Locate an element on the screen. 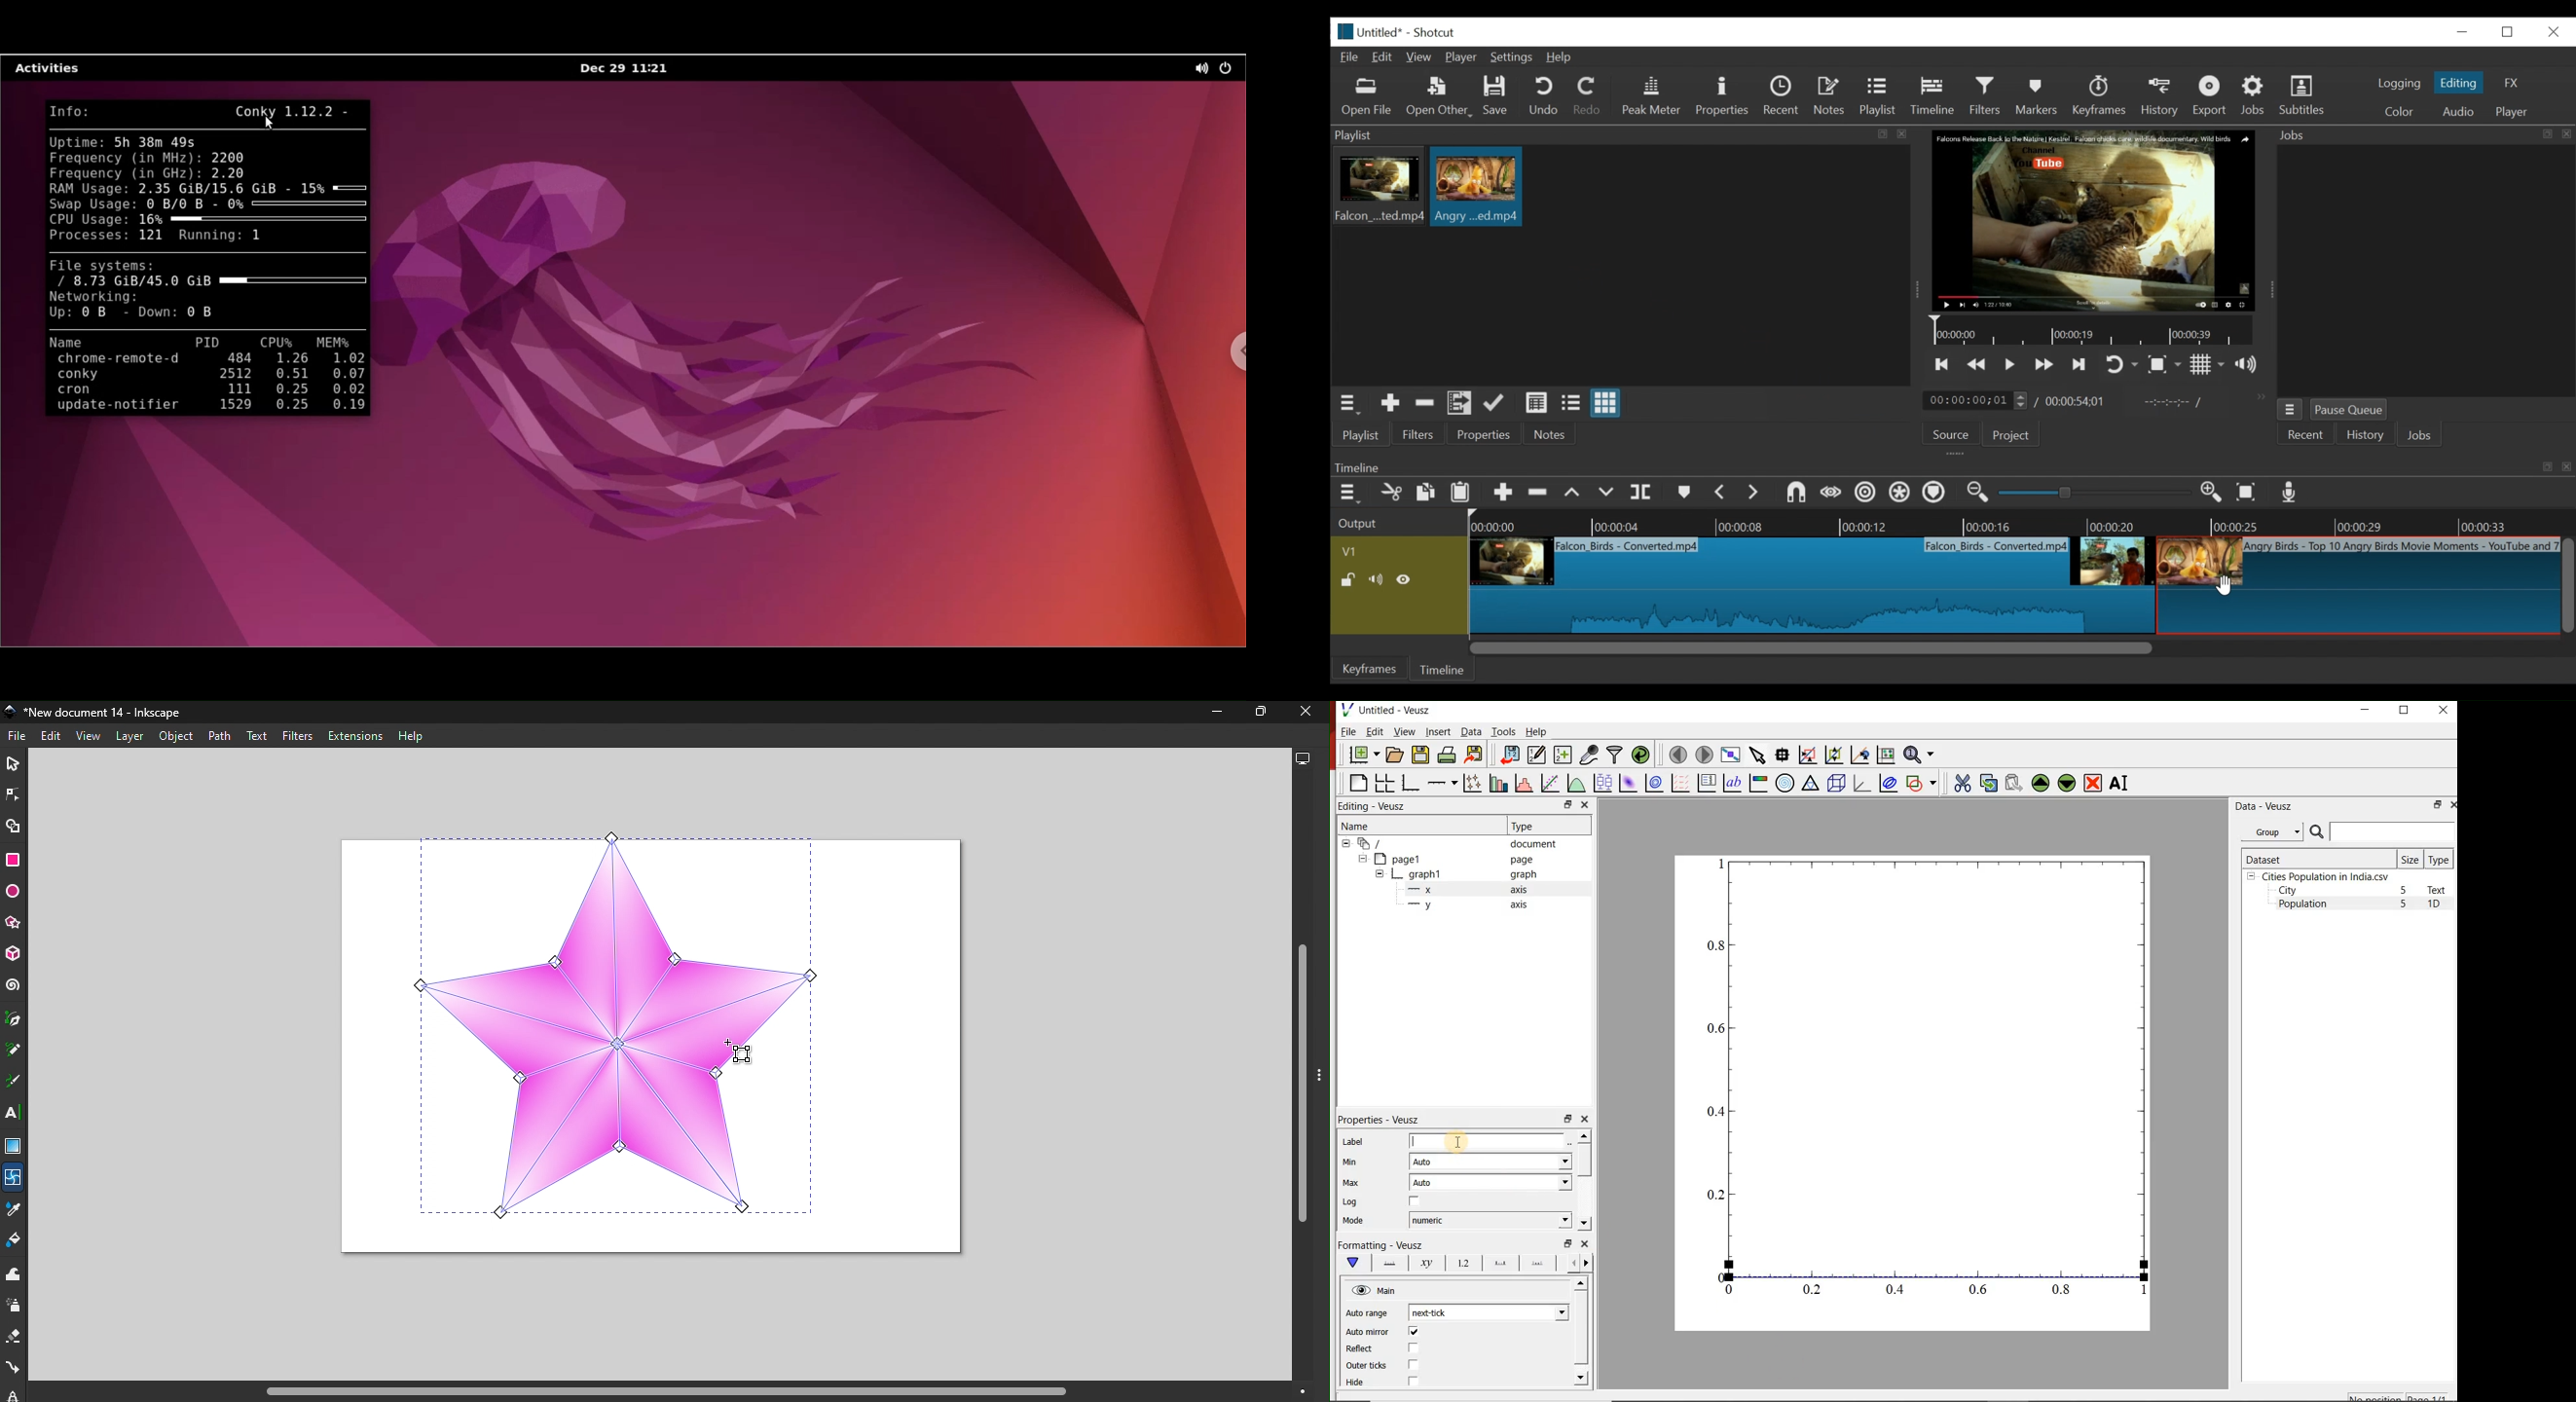  view as details is located at coordinates (1537, 402).